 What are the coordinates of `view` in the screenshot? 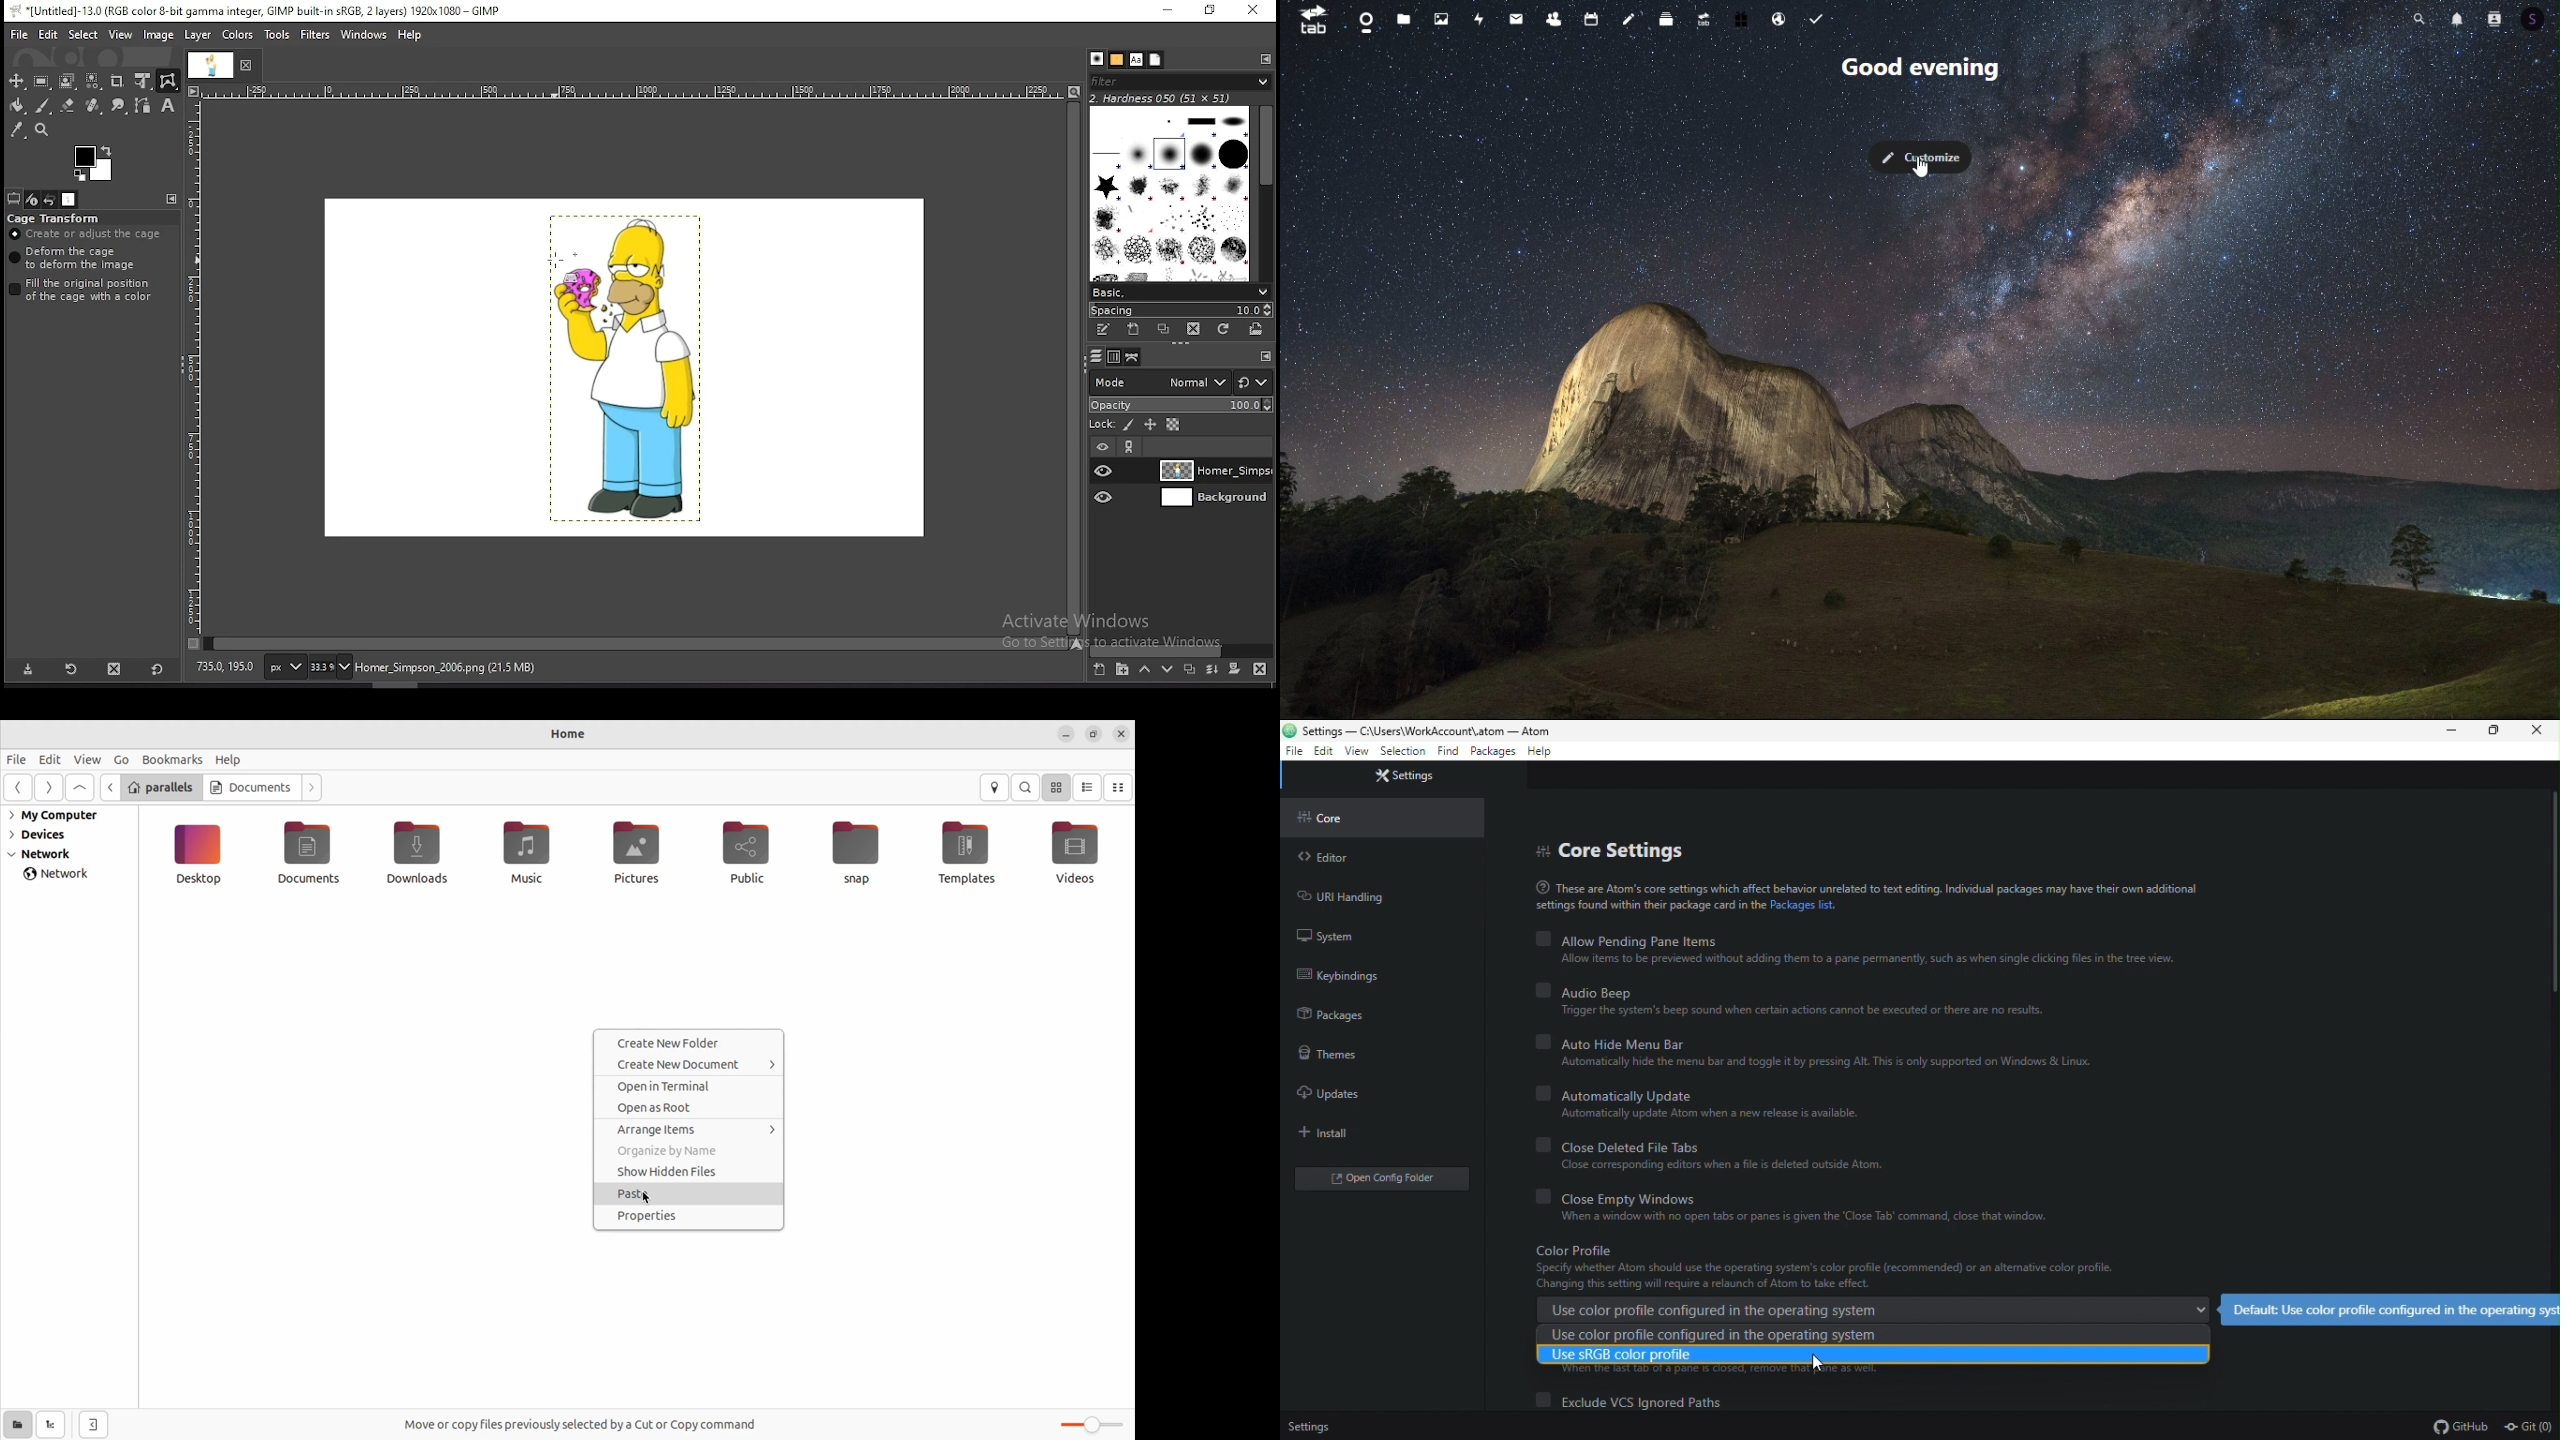 It's located at (121, 34).